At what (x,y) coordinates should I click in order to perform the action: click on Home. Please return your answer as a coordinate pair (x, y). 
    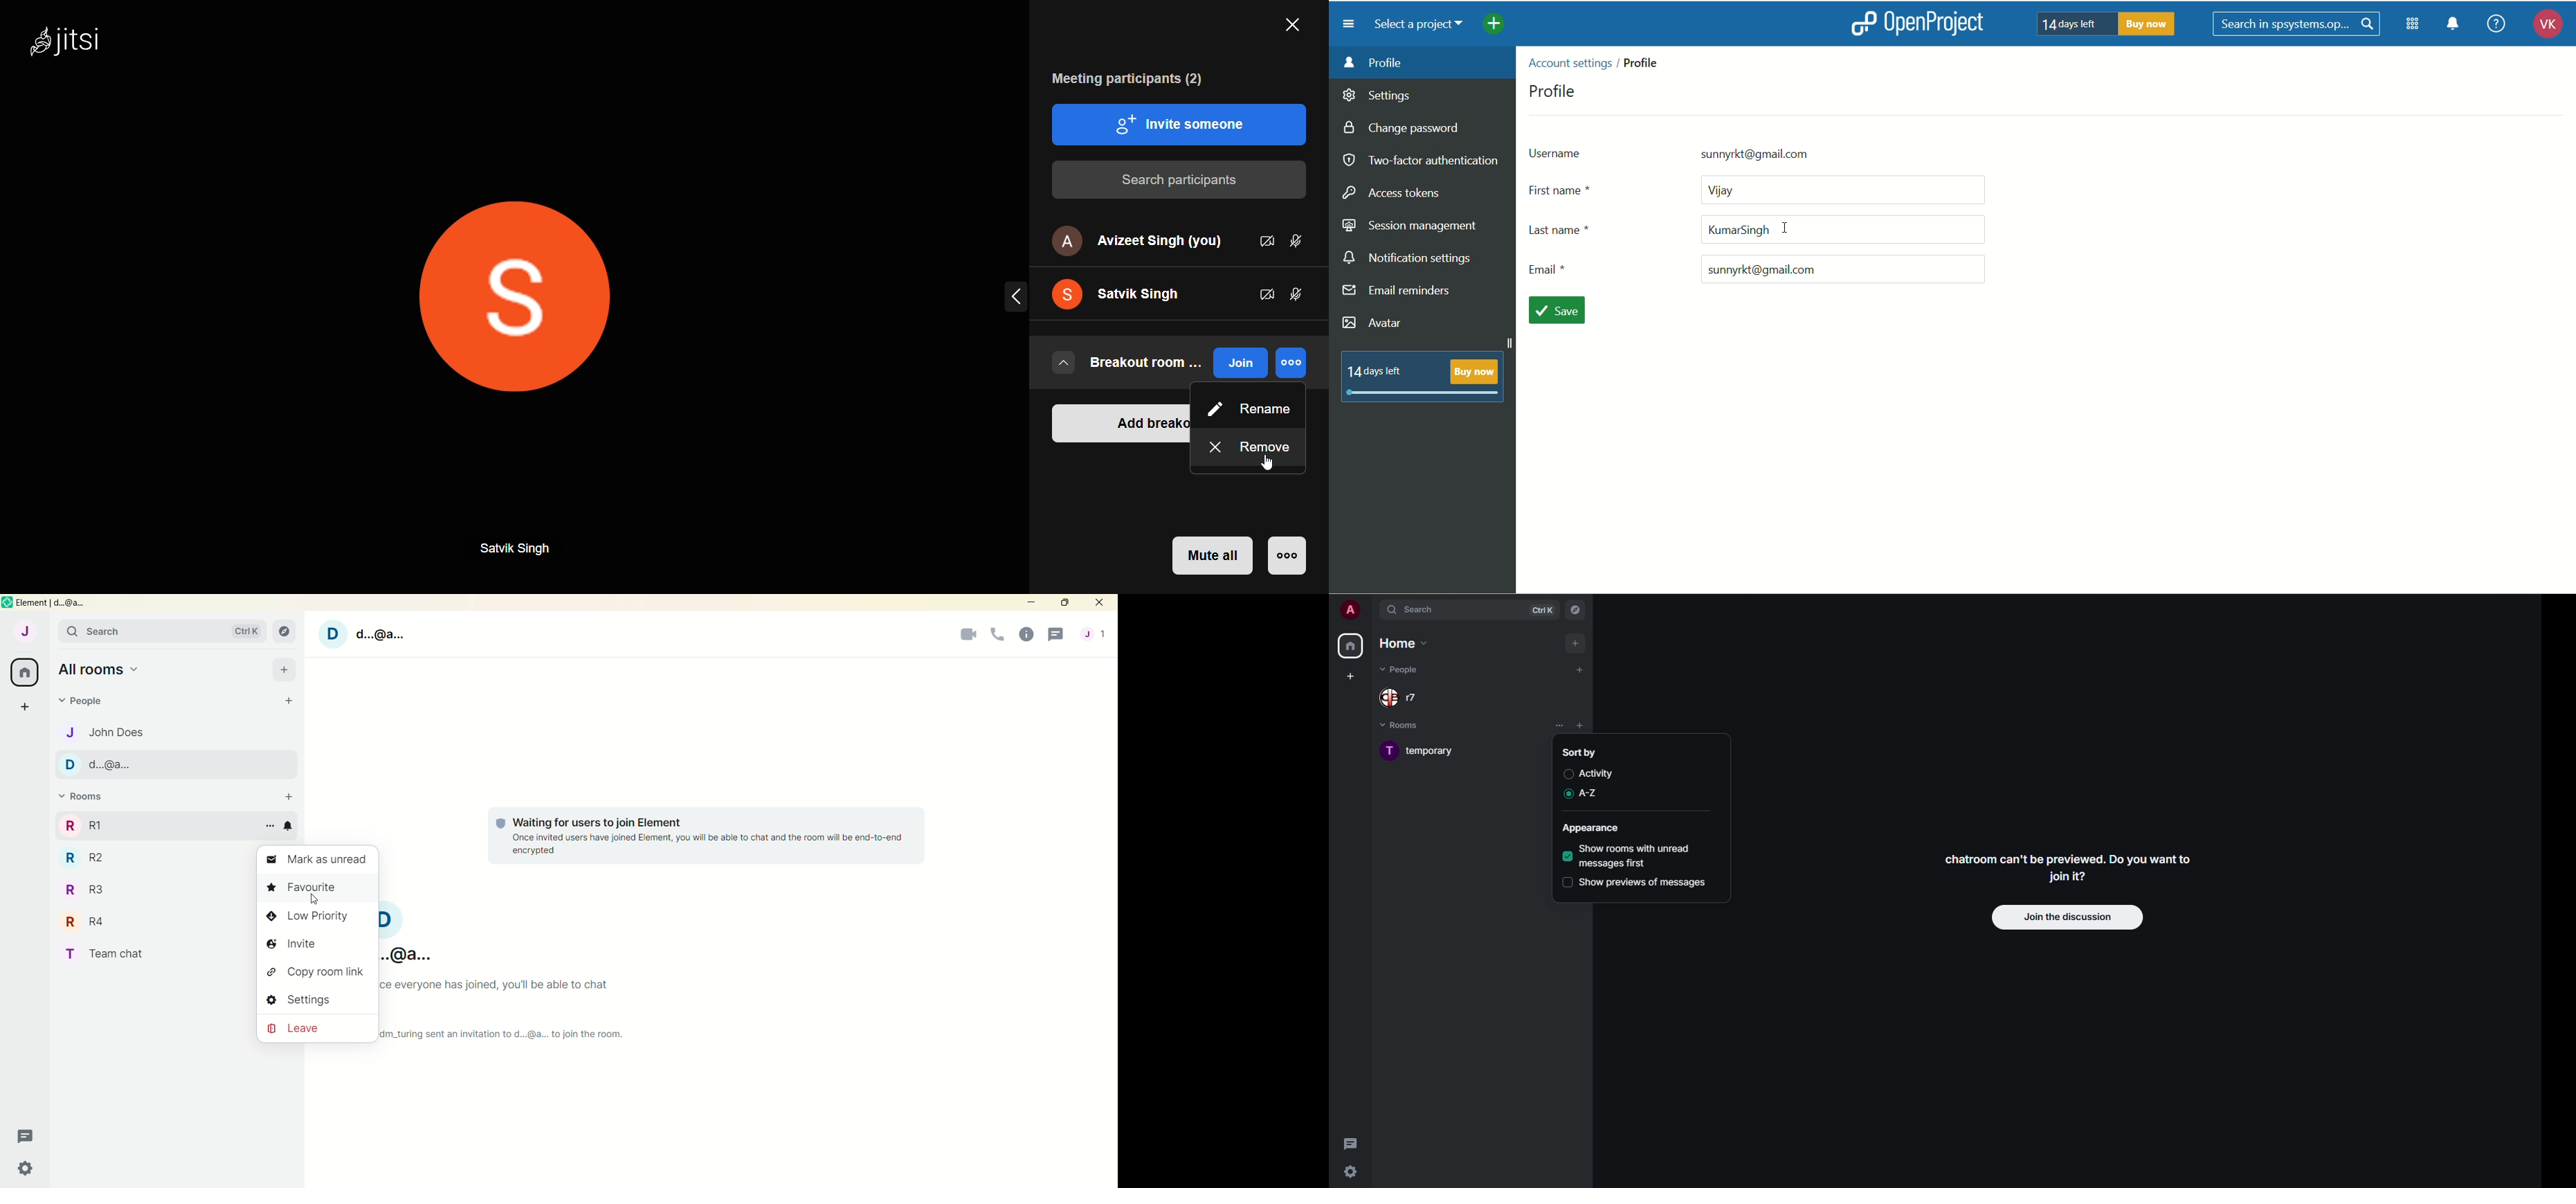
    Looking at the image, I should click on (24, 673).